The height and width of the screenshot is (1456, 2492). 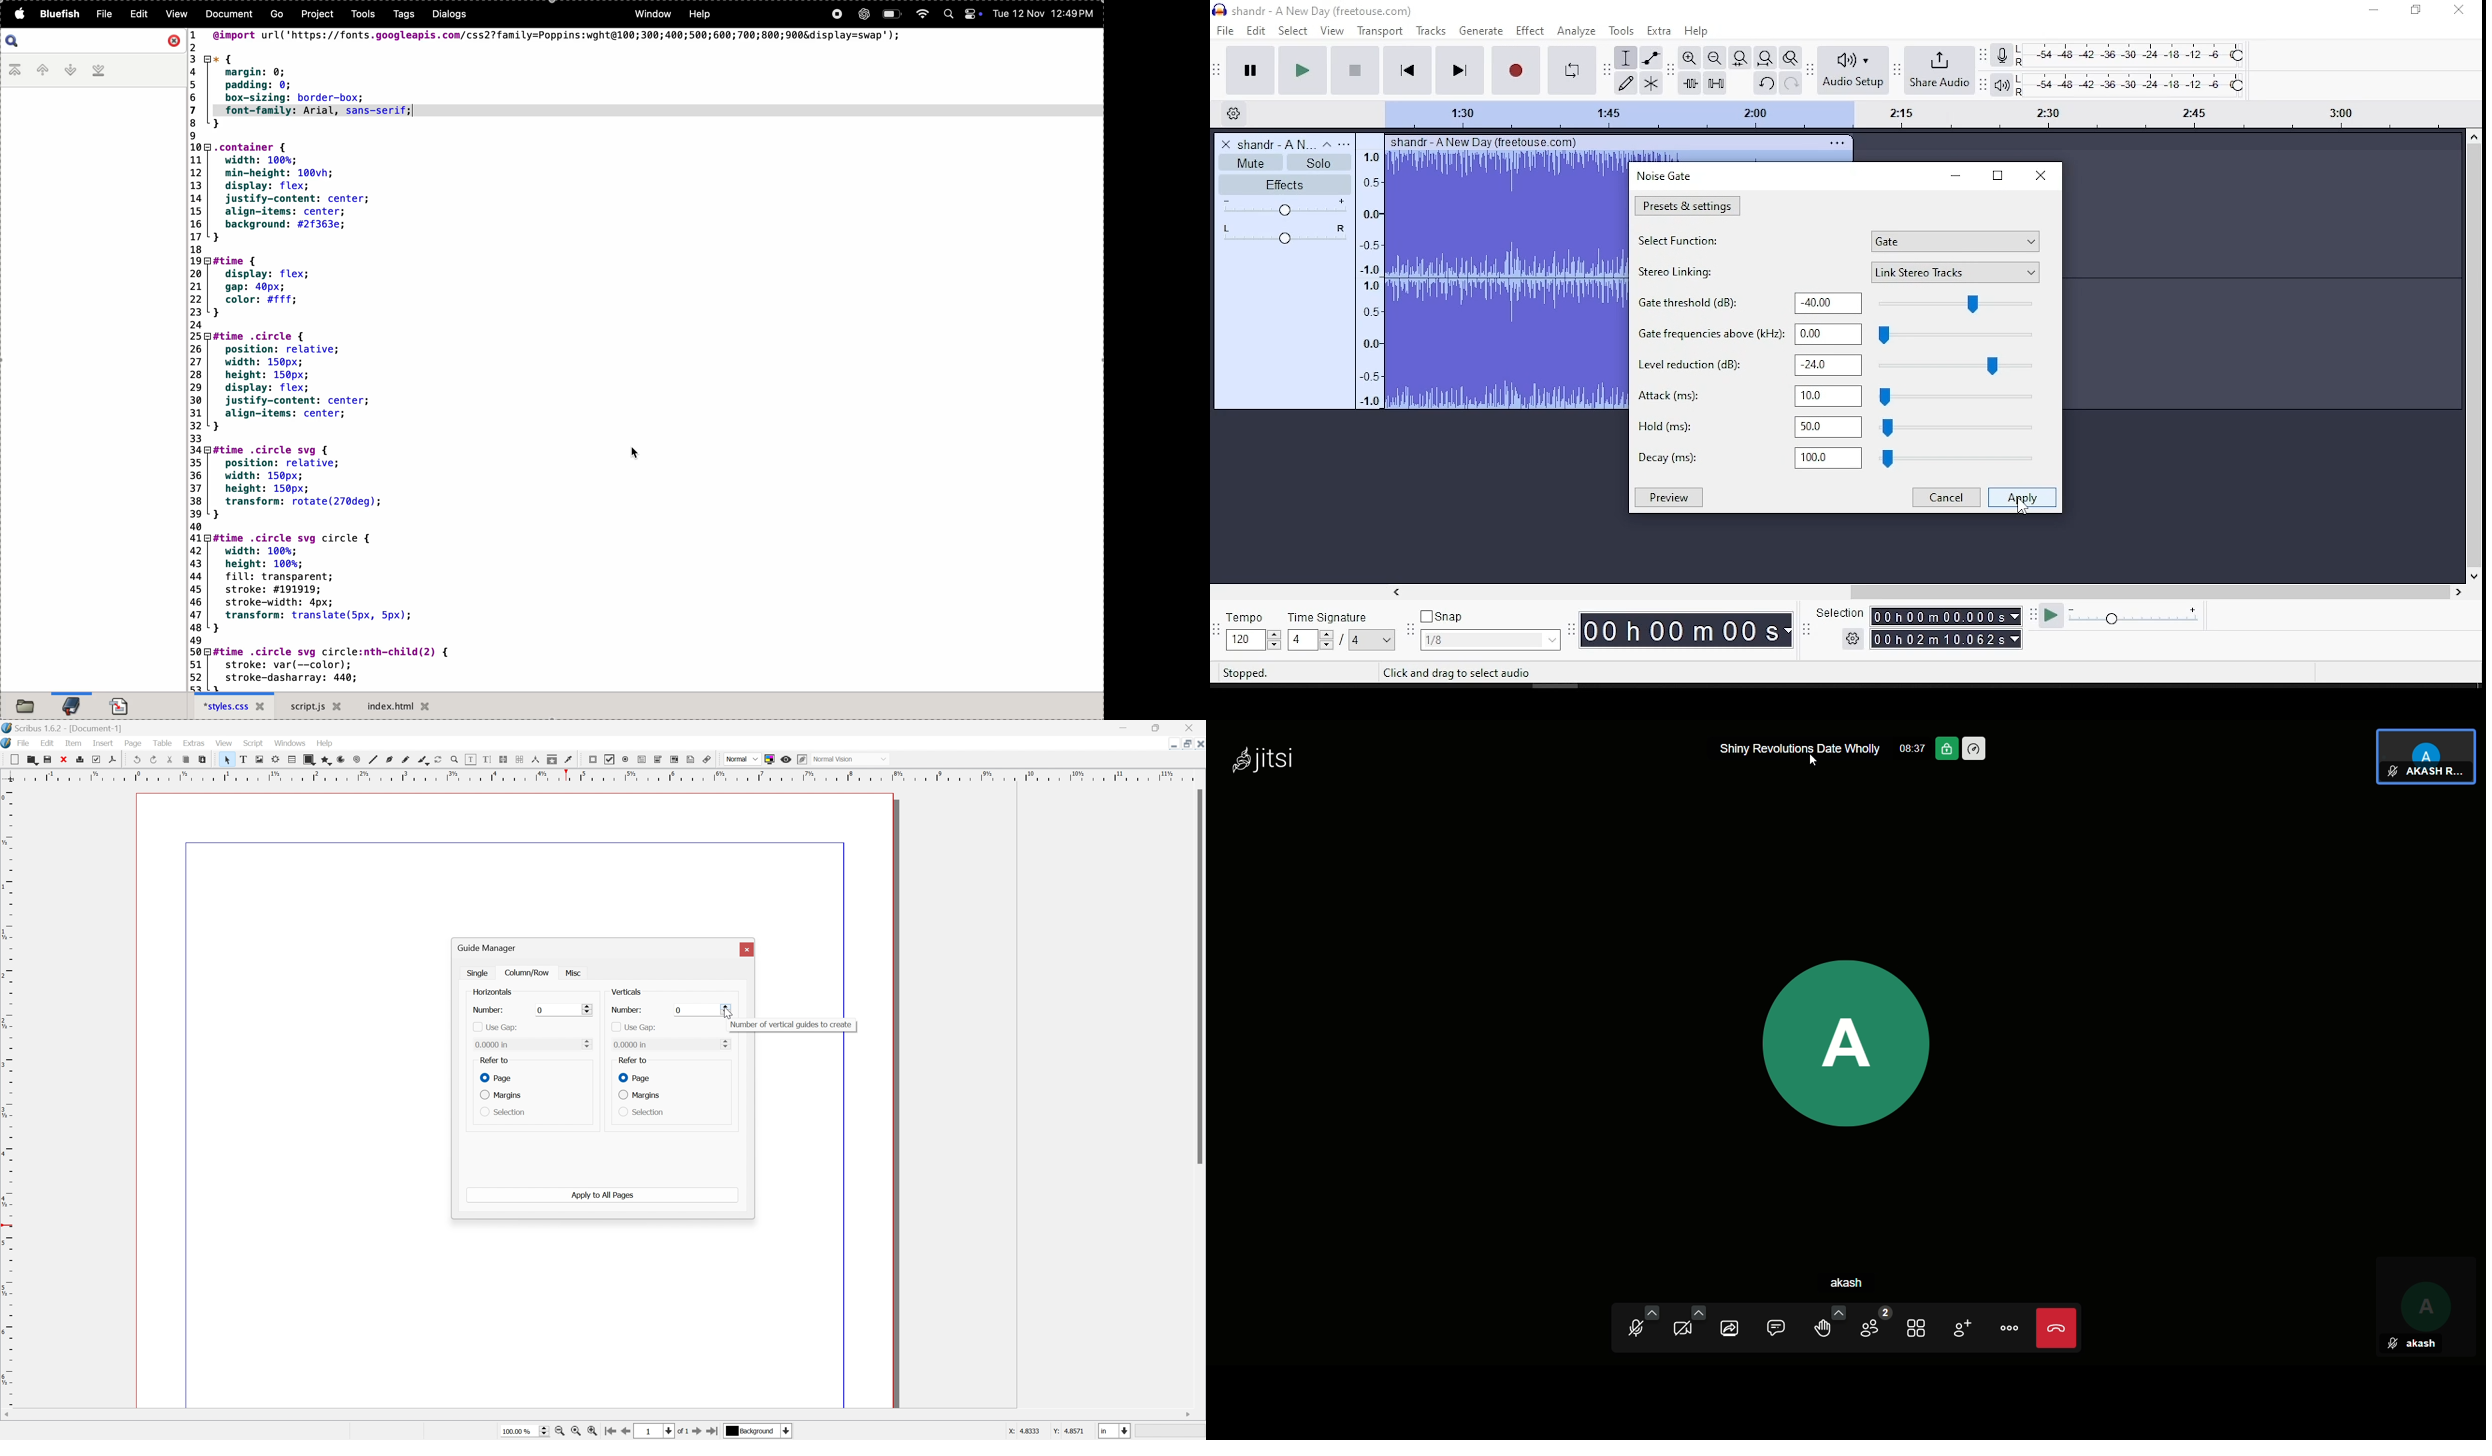 I want to click on go to first page, so click(x=610, y=1431).